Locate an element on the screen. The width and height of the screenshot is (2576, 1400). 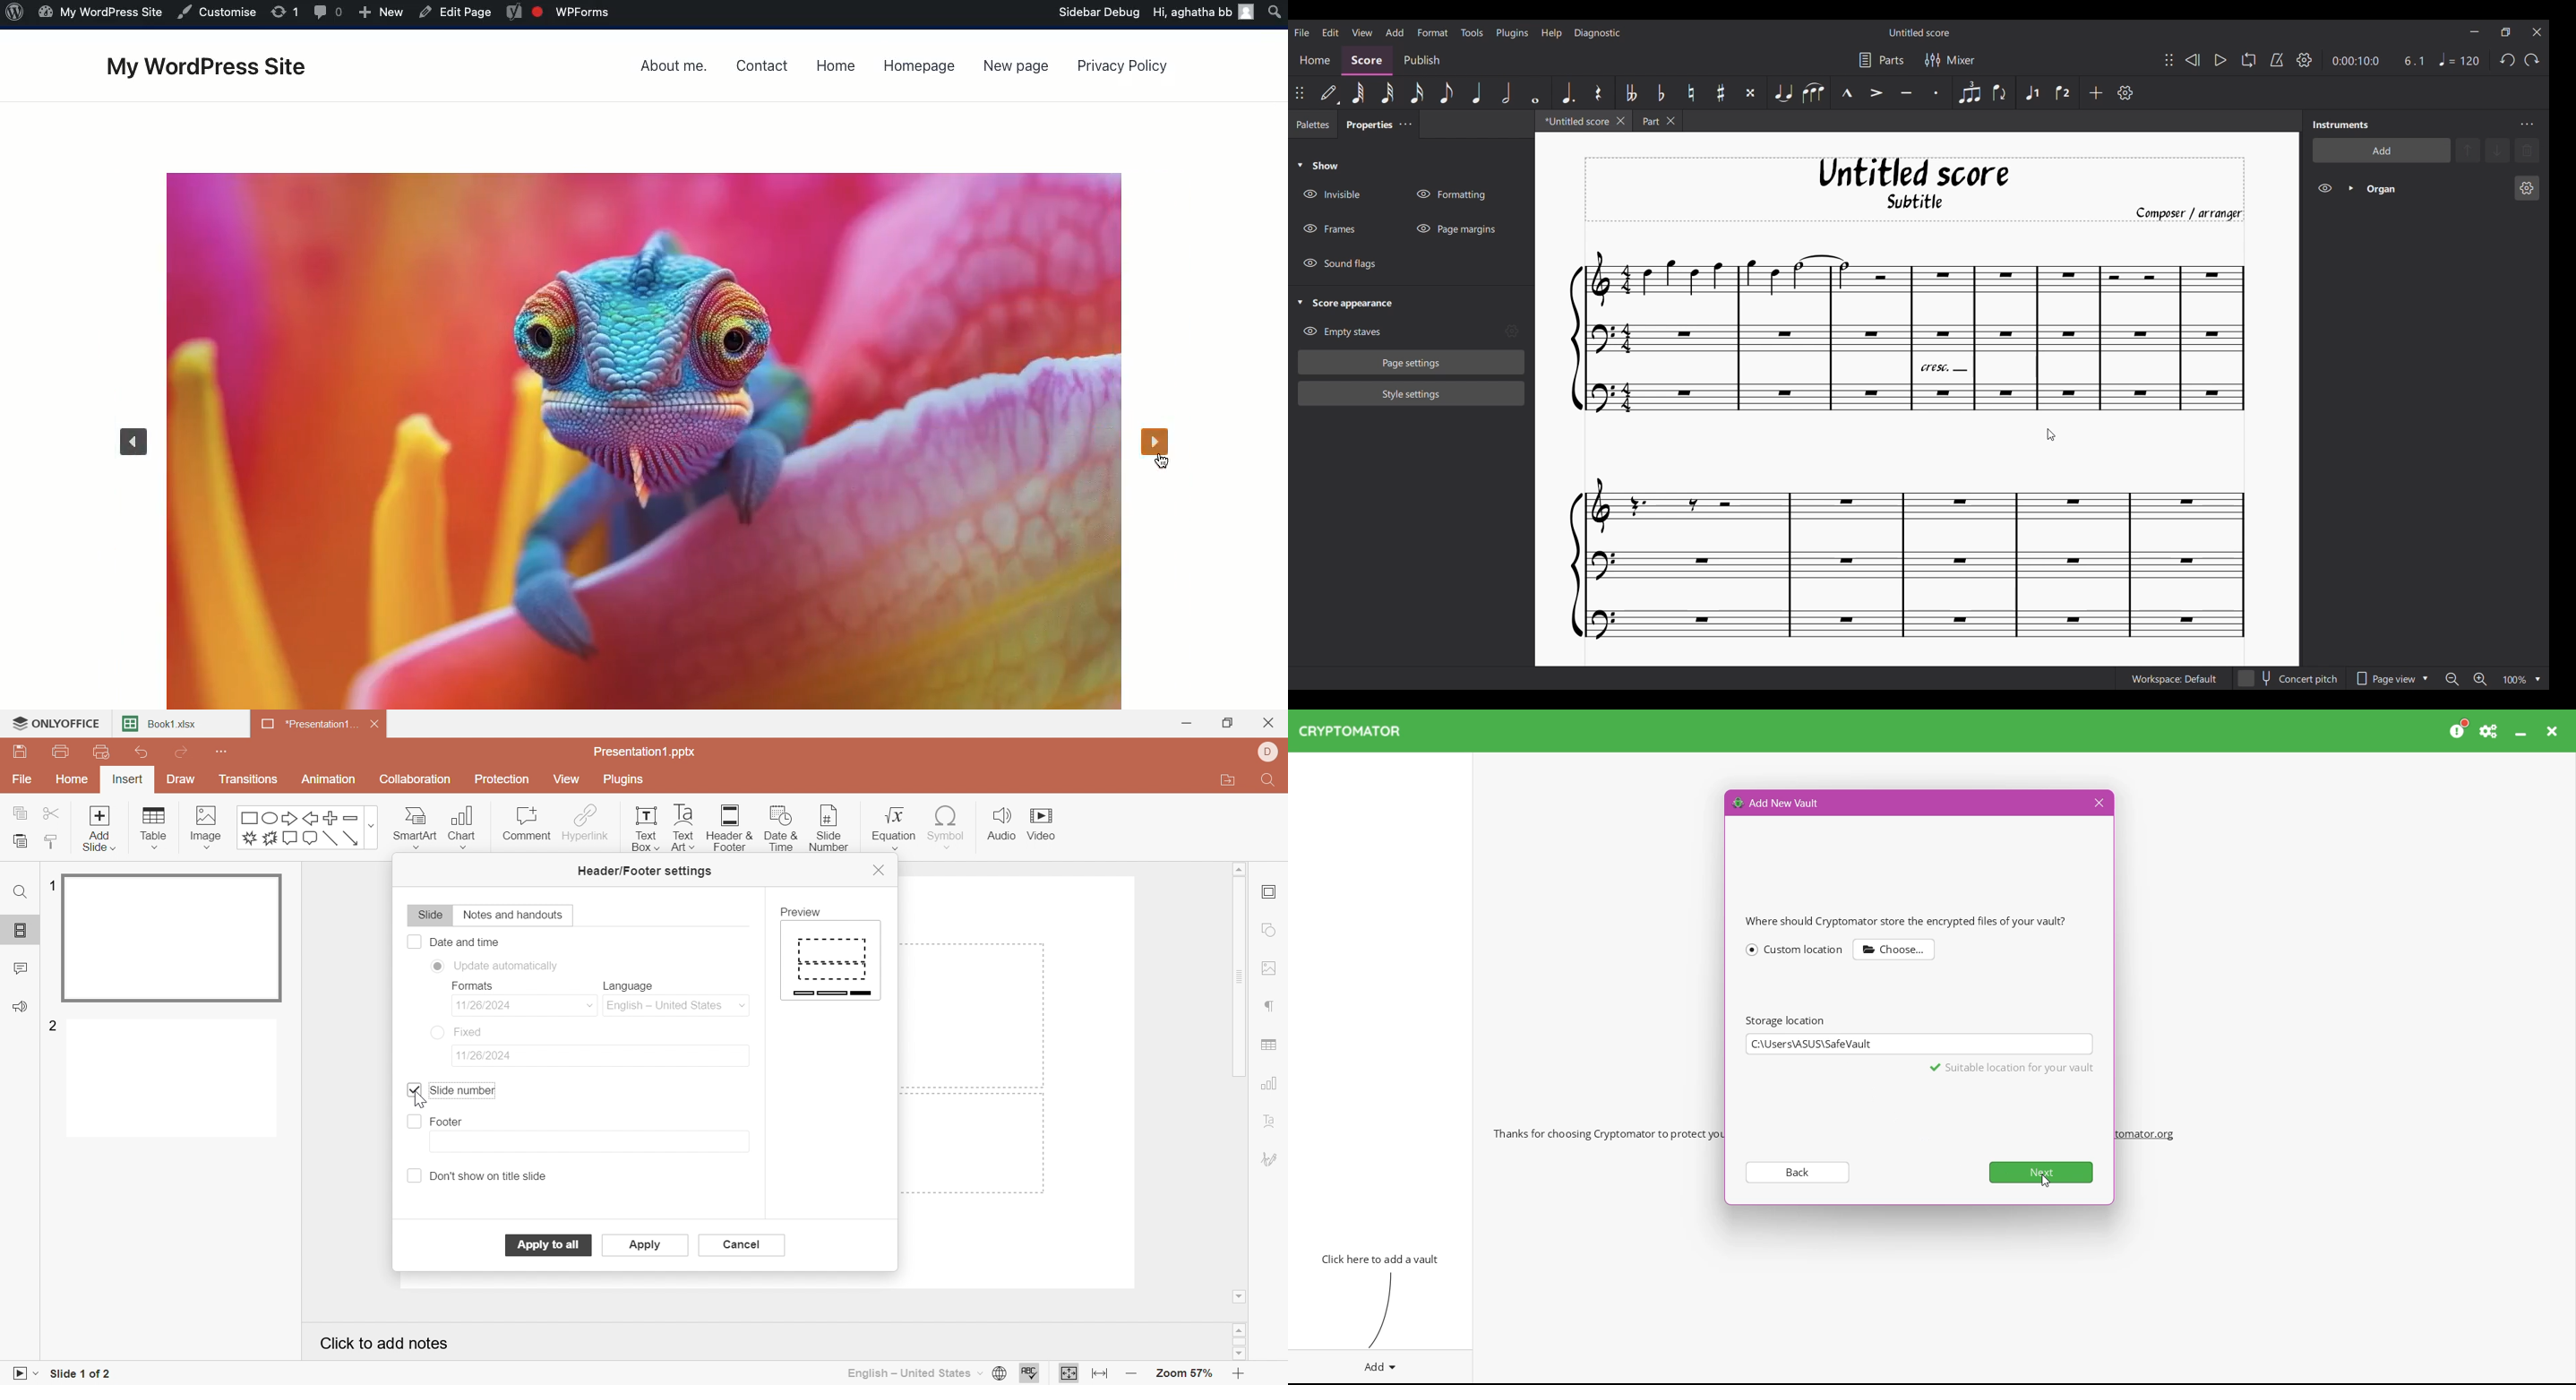
Preview is located at coordinates (831, 962).